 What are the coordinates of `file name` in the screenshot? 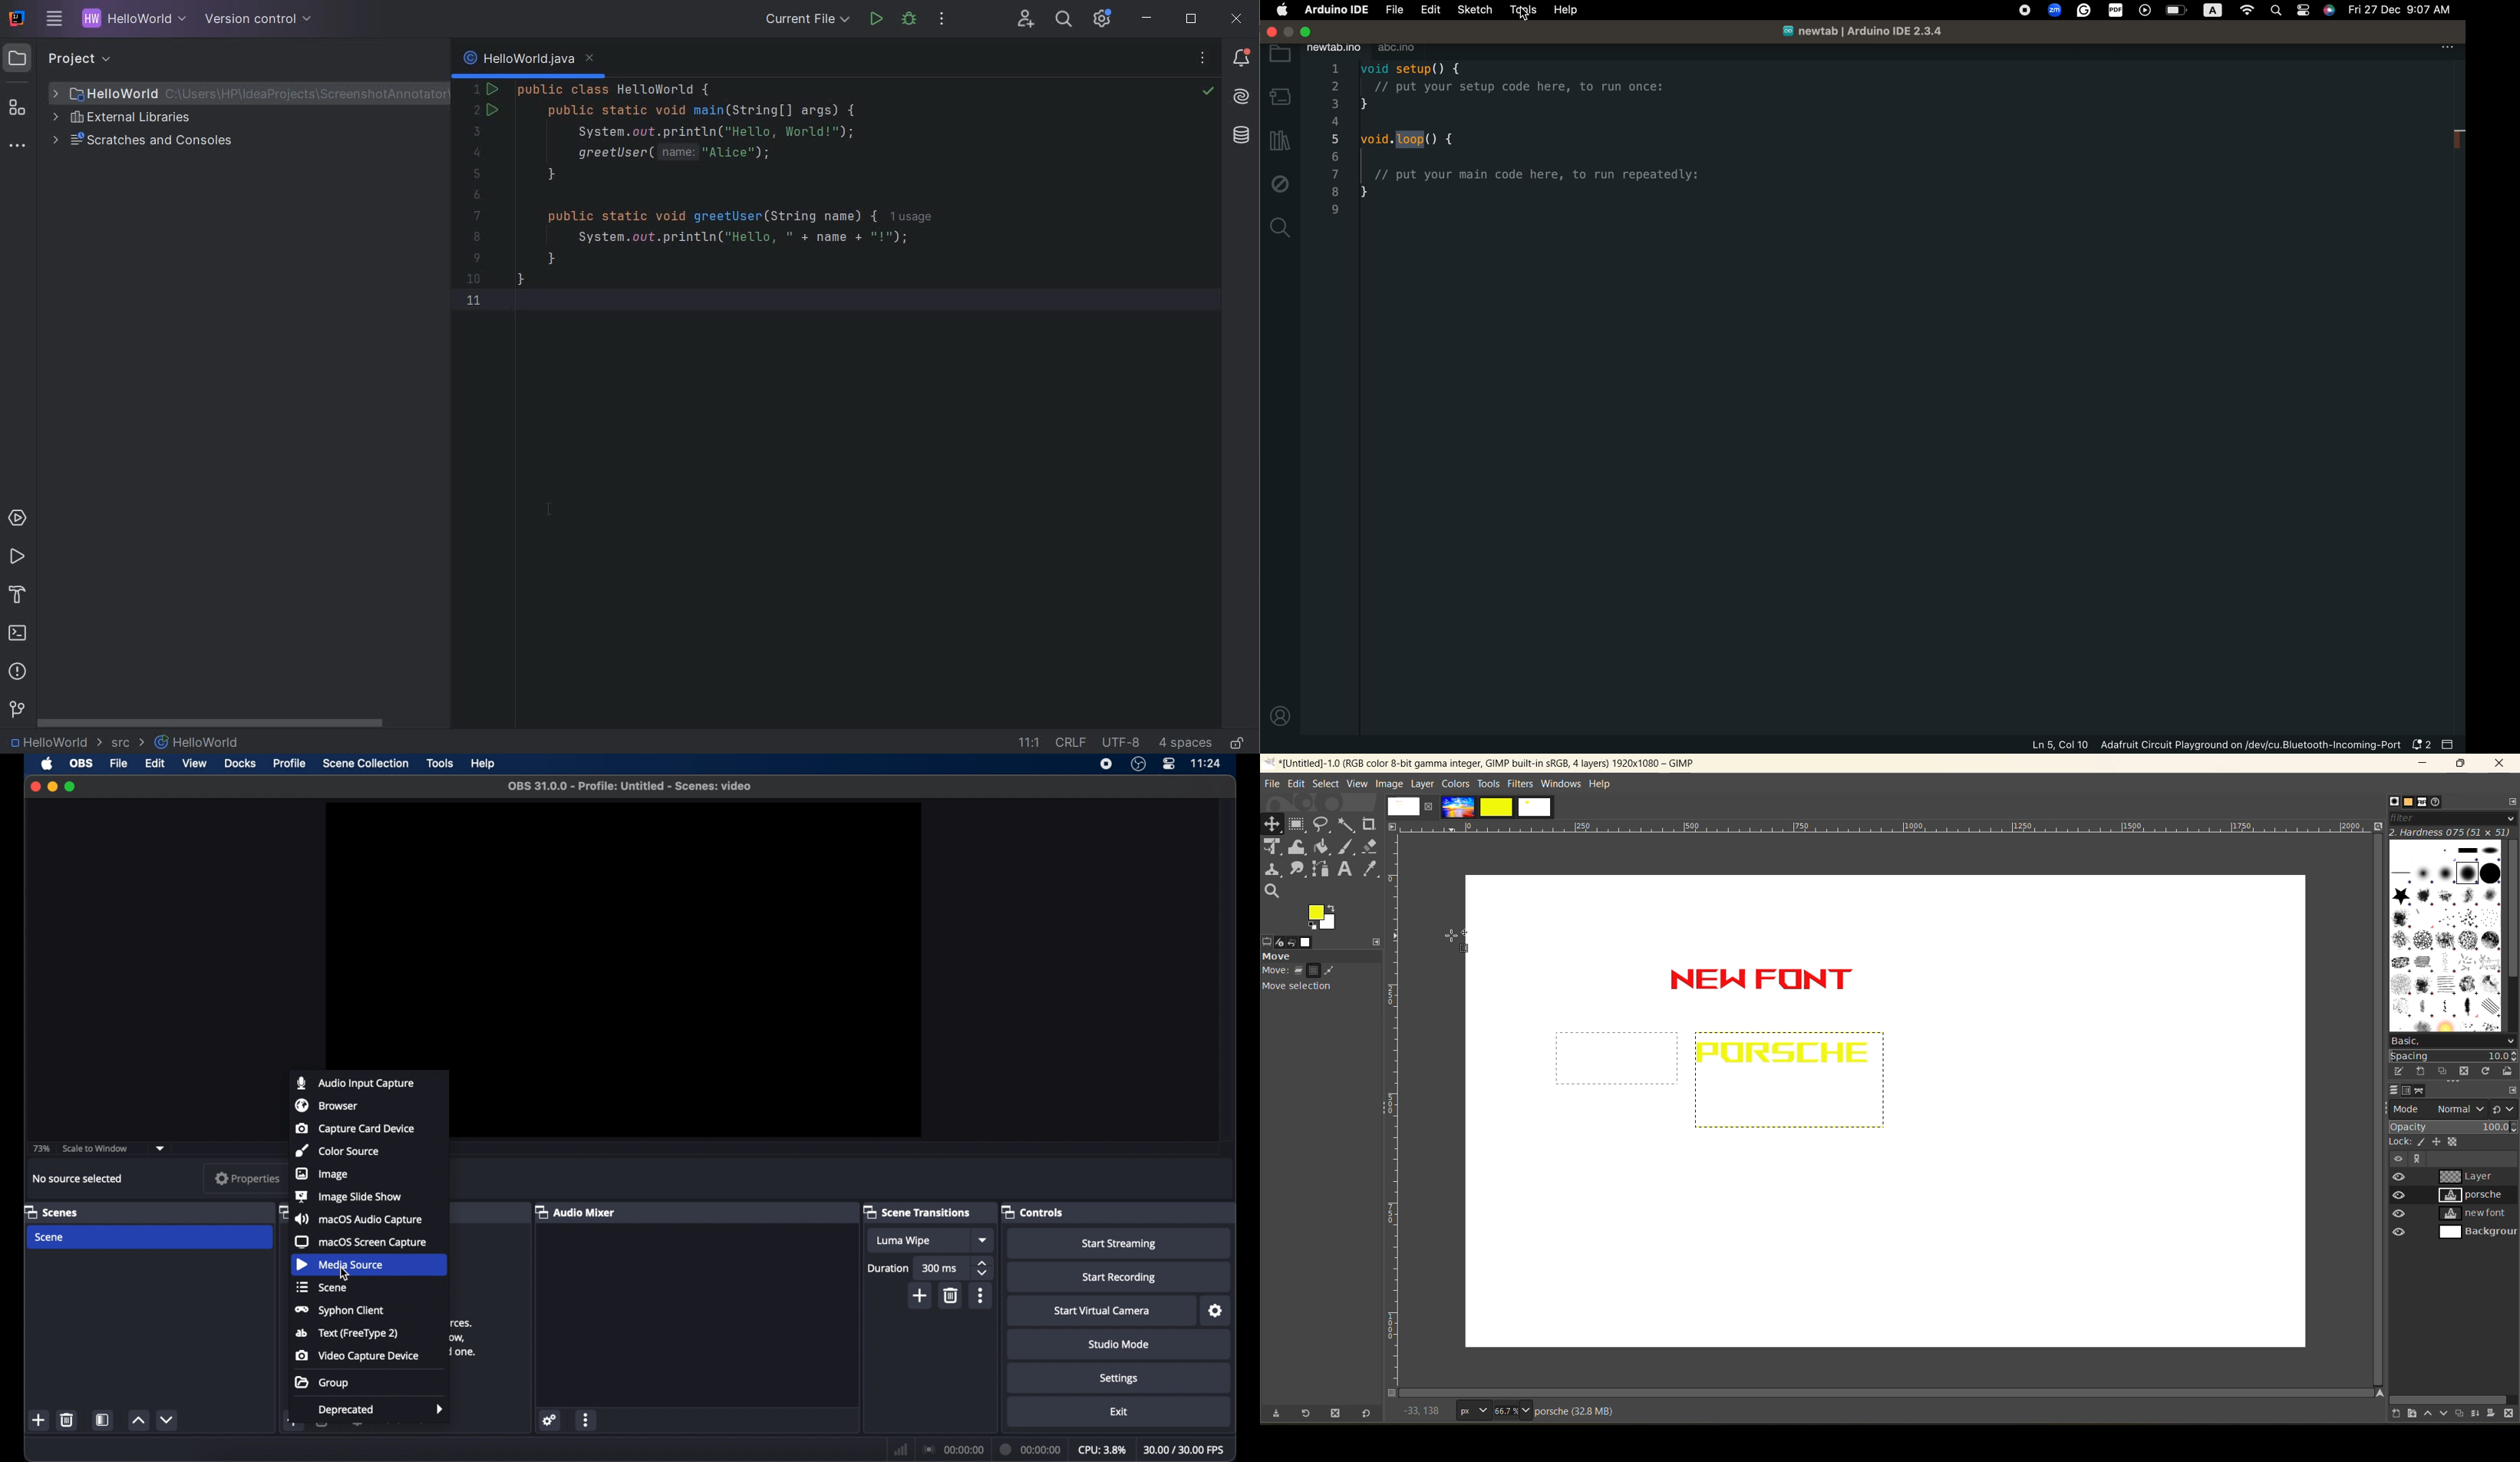 It's located at (629, 786).